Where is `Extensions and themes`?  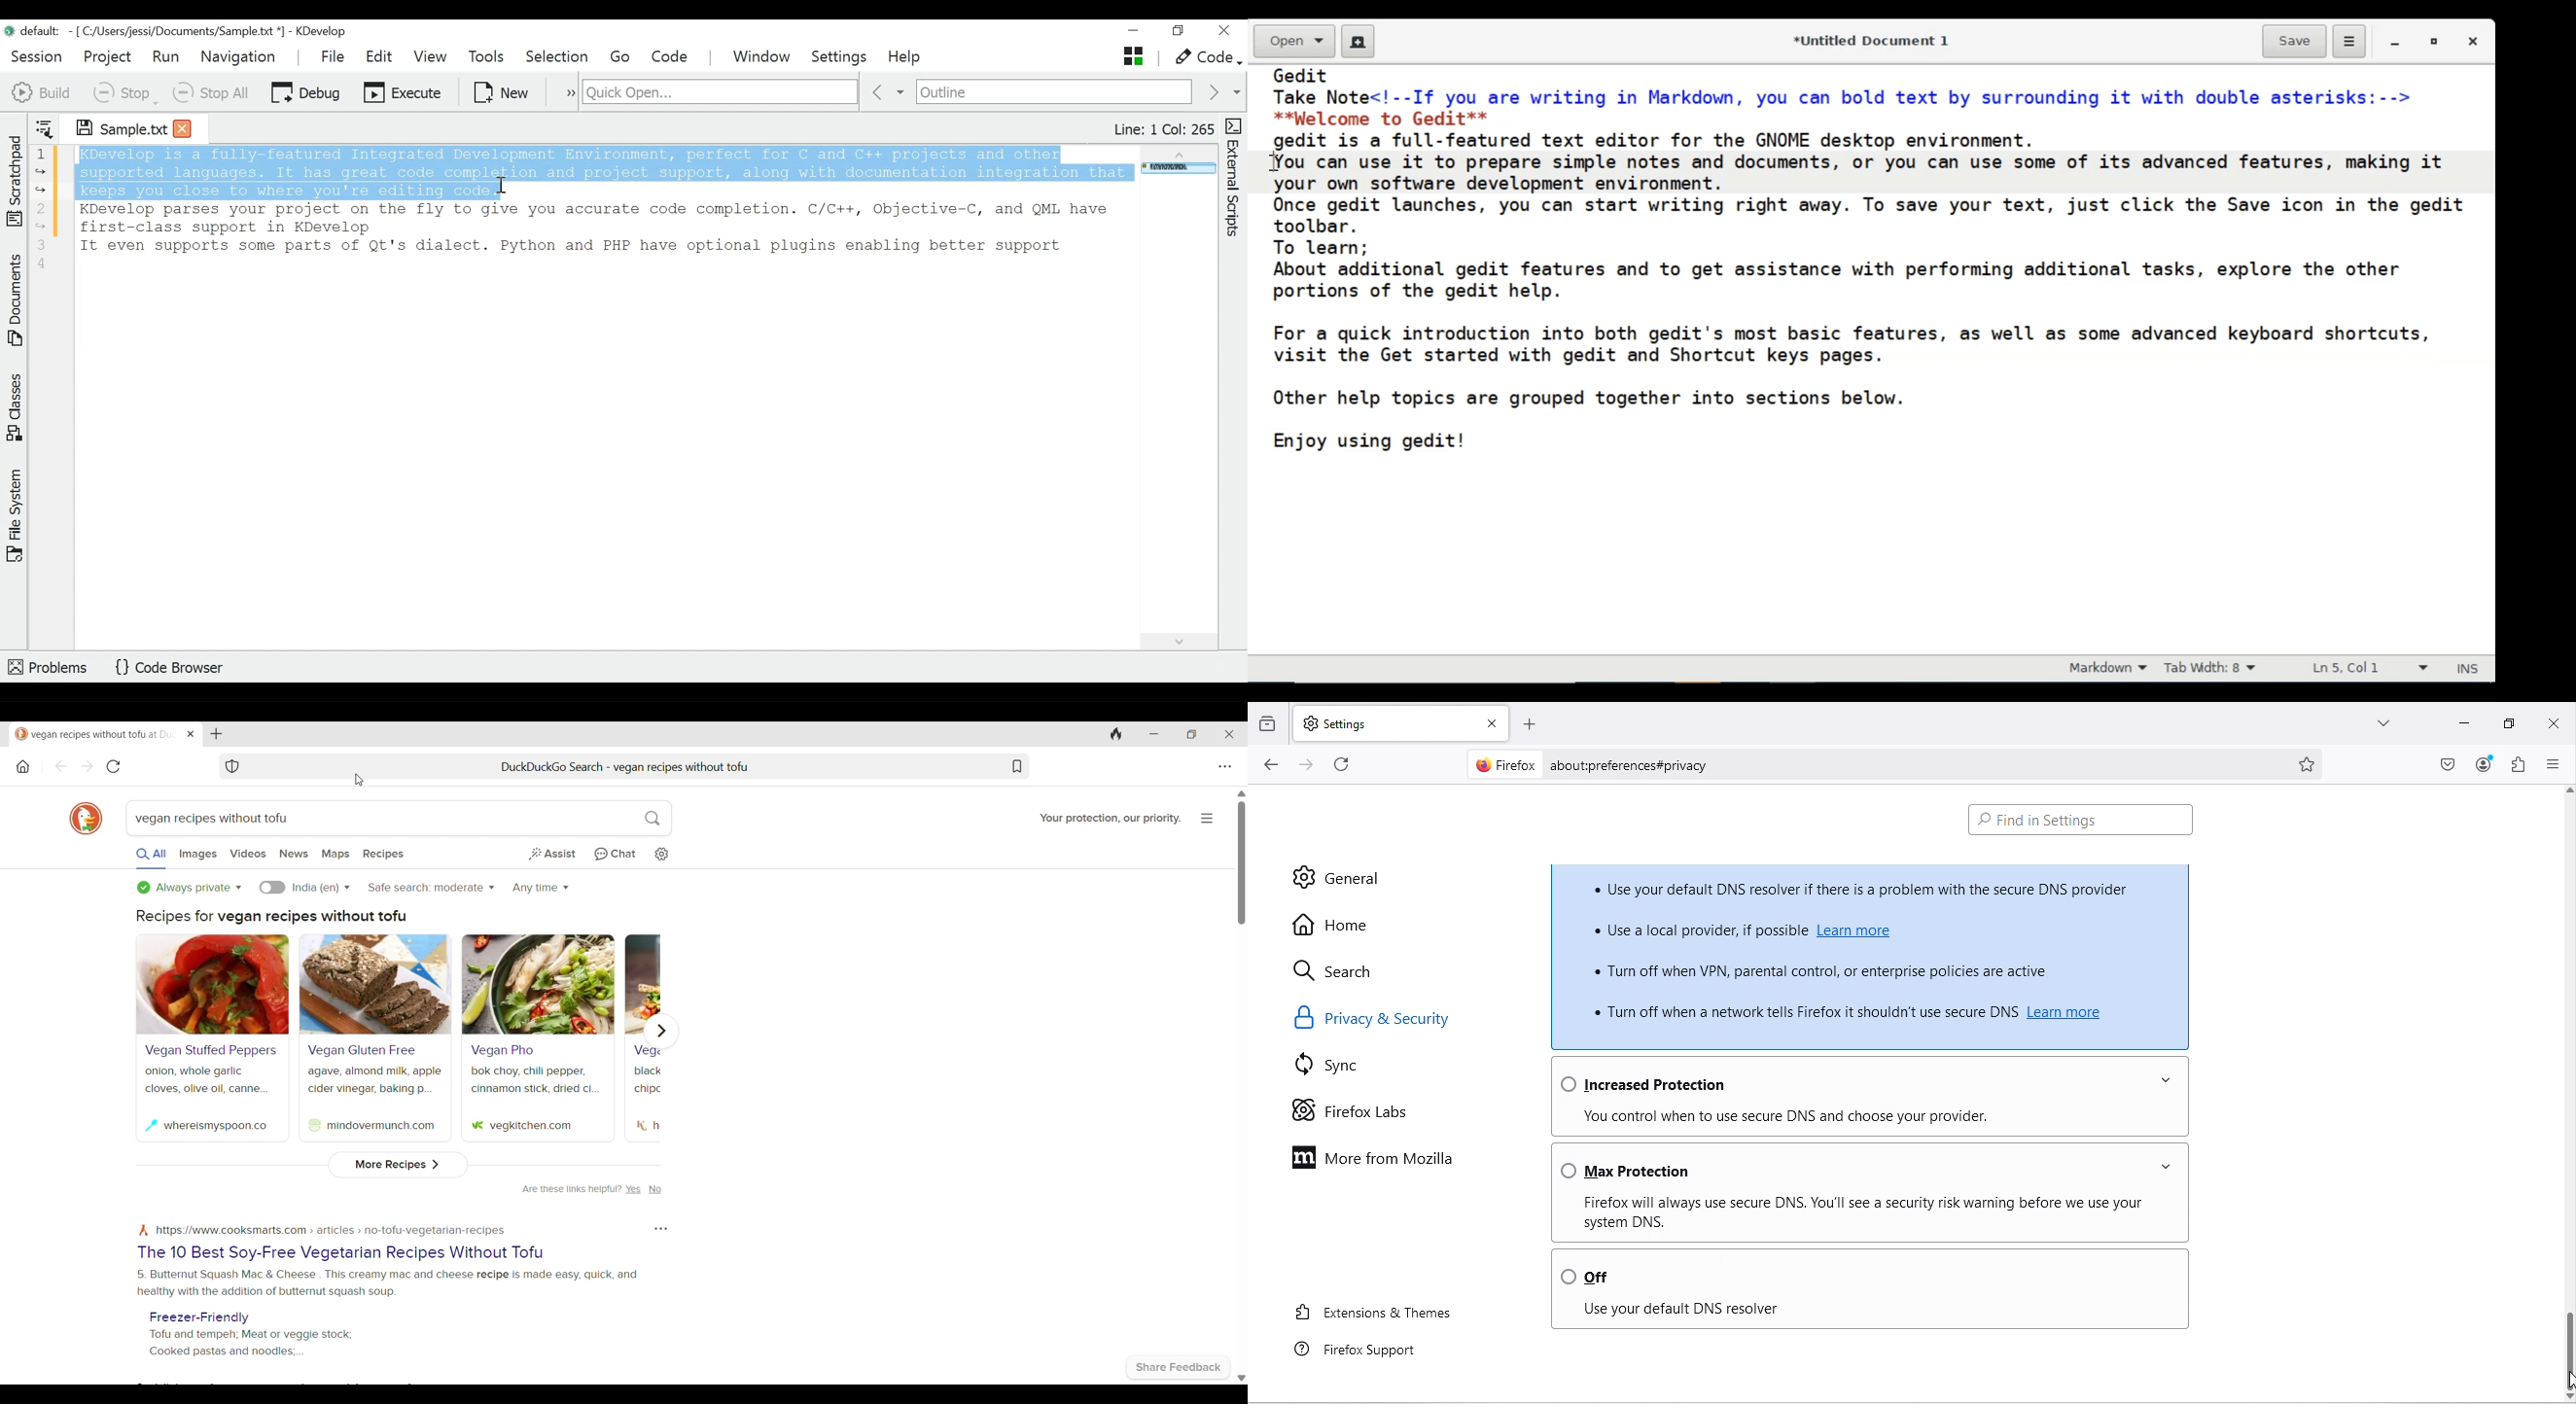
Extensions and themes is located at coordinates (1374, 1316).